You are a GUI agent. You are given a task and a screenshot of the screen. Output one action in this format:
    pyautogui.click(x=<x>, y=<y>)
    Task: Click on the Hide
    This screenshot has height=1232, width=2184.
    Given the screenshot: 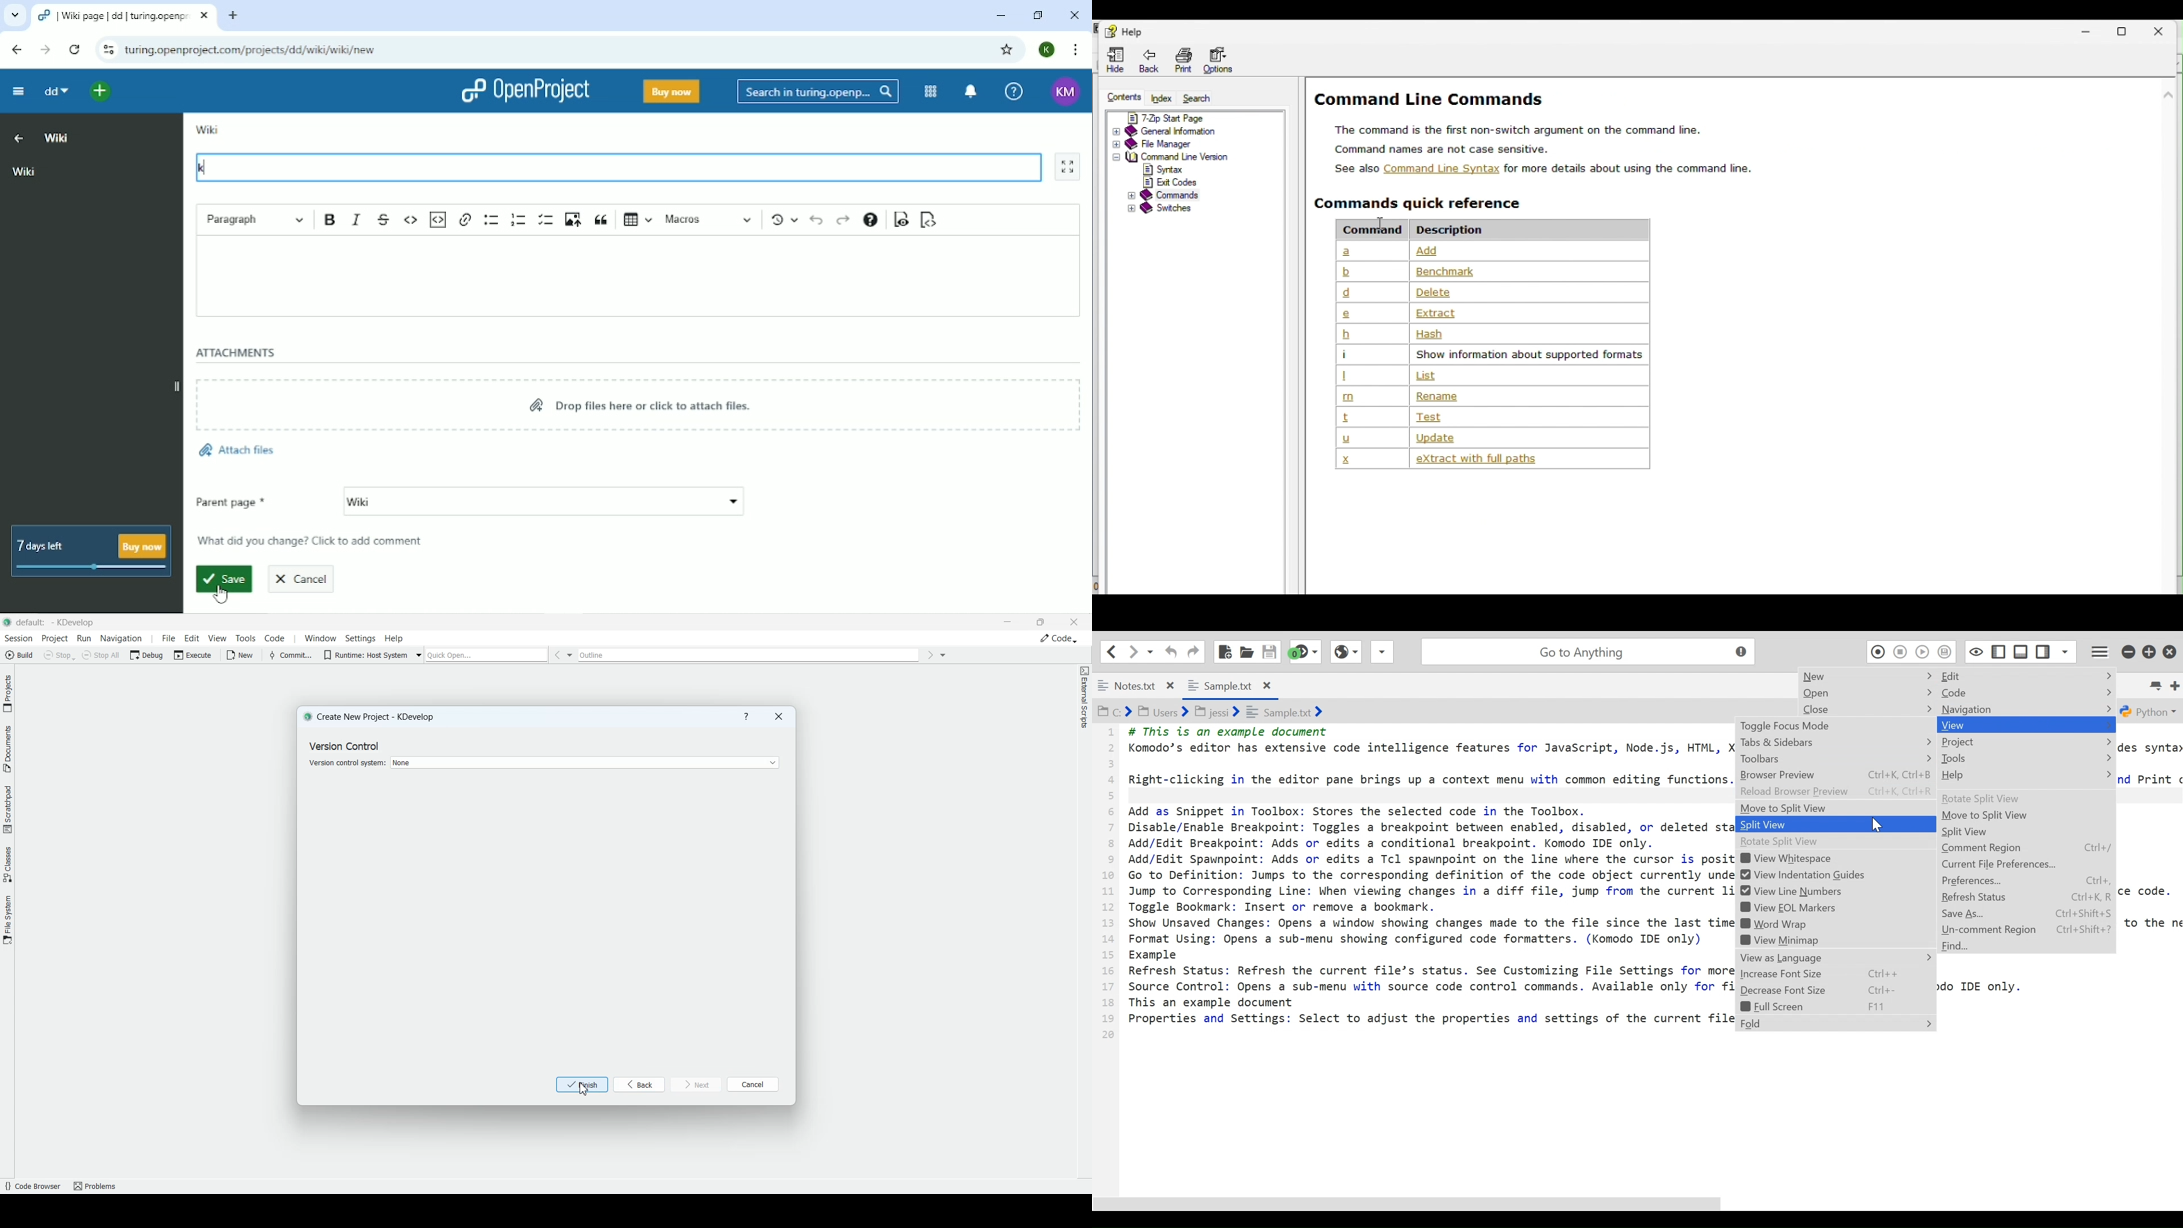 What is the action you would take?
    pyautogui.click(x=1115, y=62)
    